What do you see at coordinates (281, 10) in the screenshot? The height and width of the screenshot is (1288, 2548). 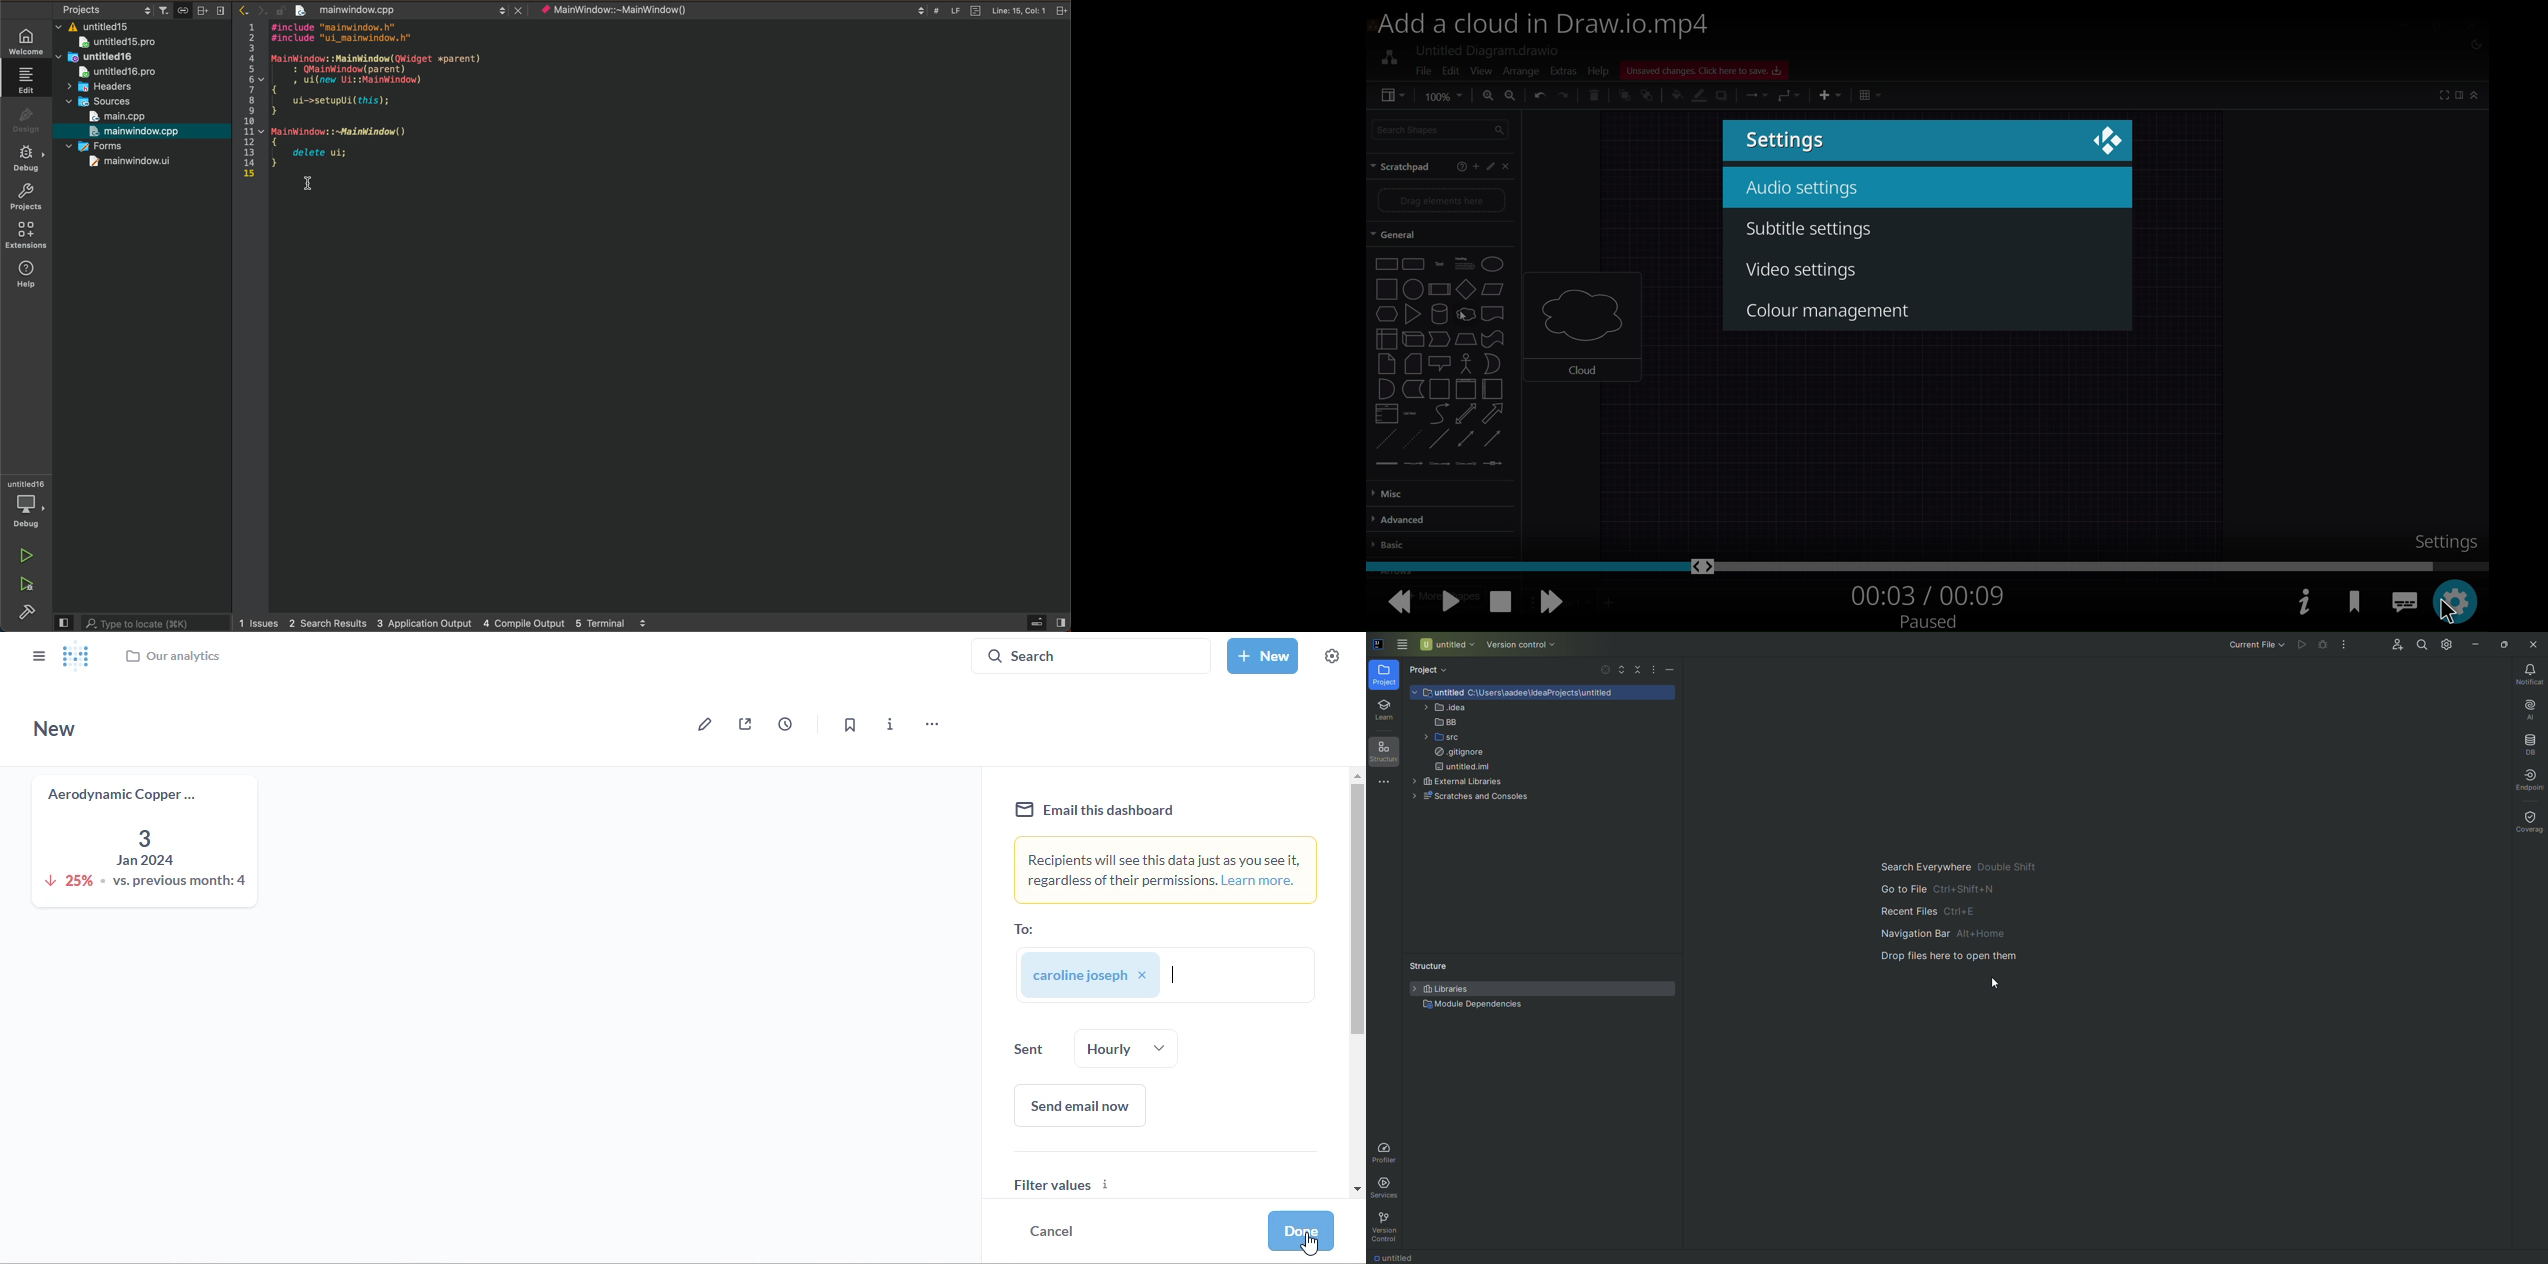 I see `lock/unlock` at bounding box center [281, 10].